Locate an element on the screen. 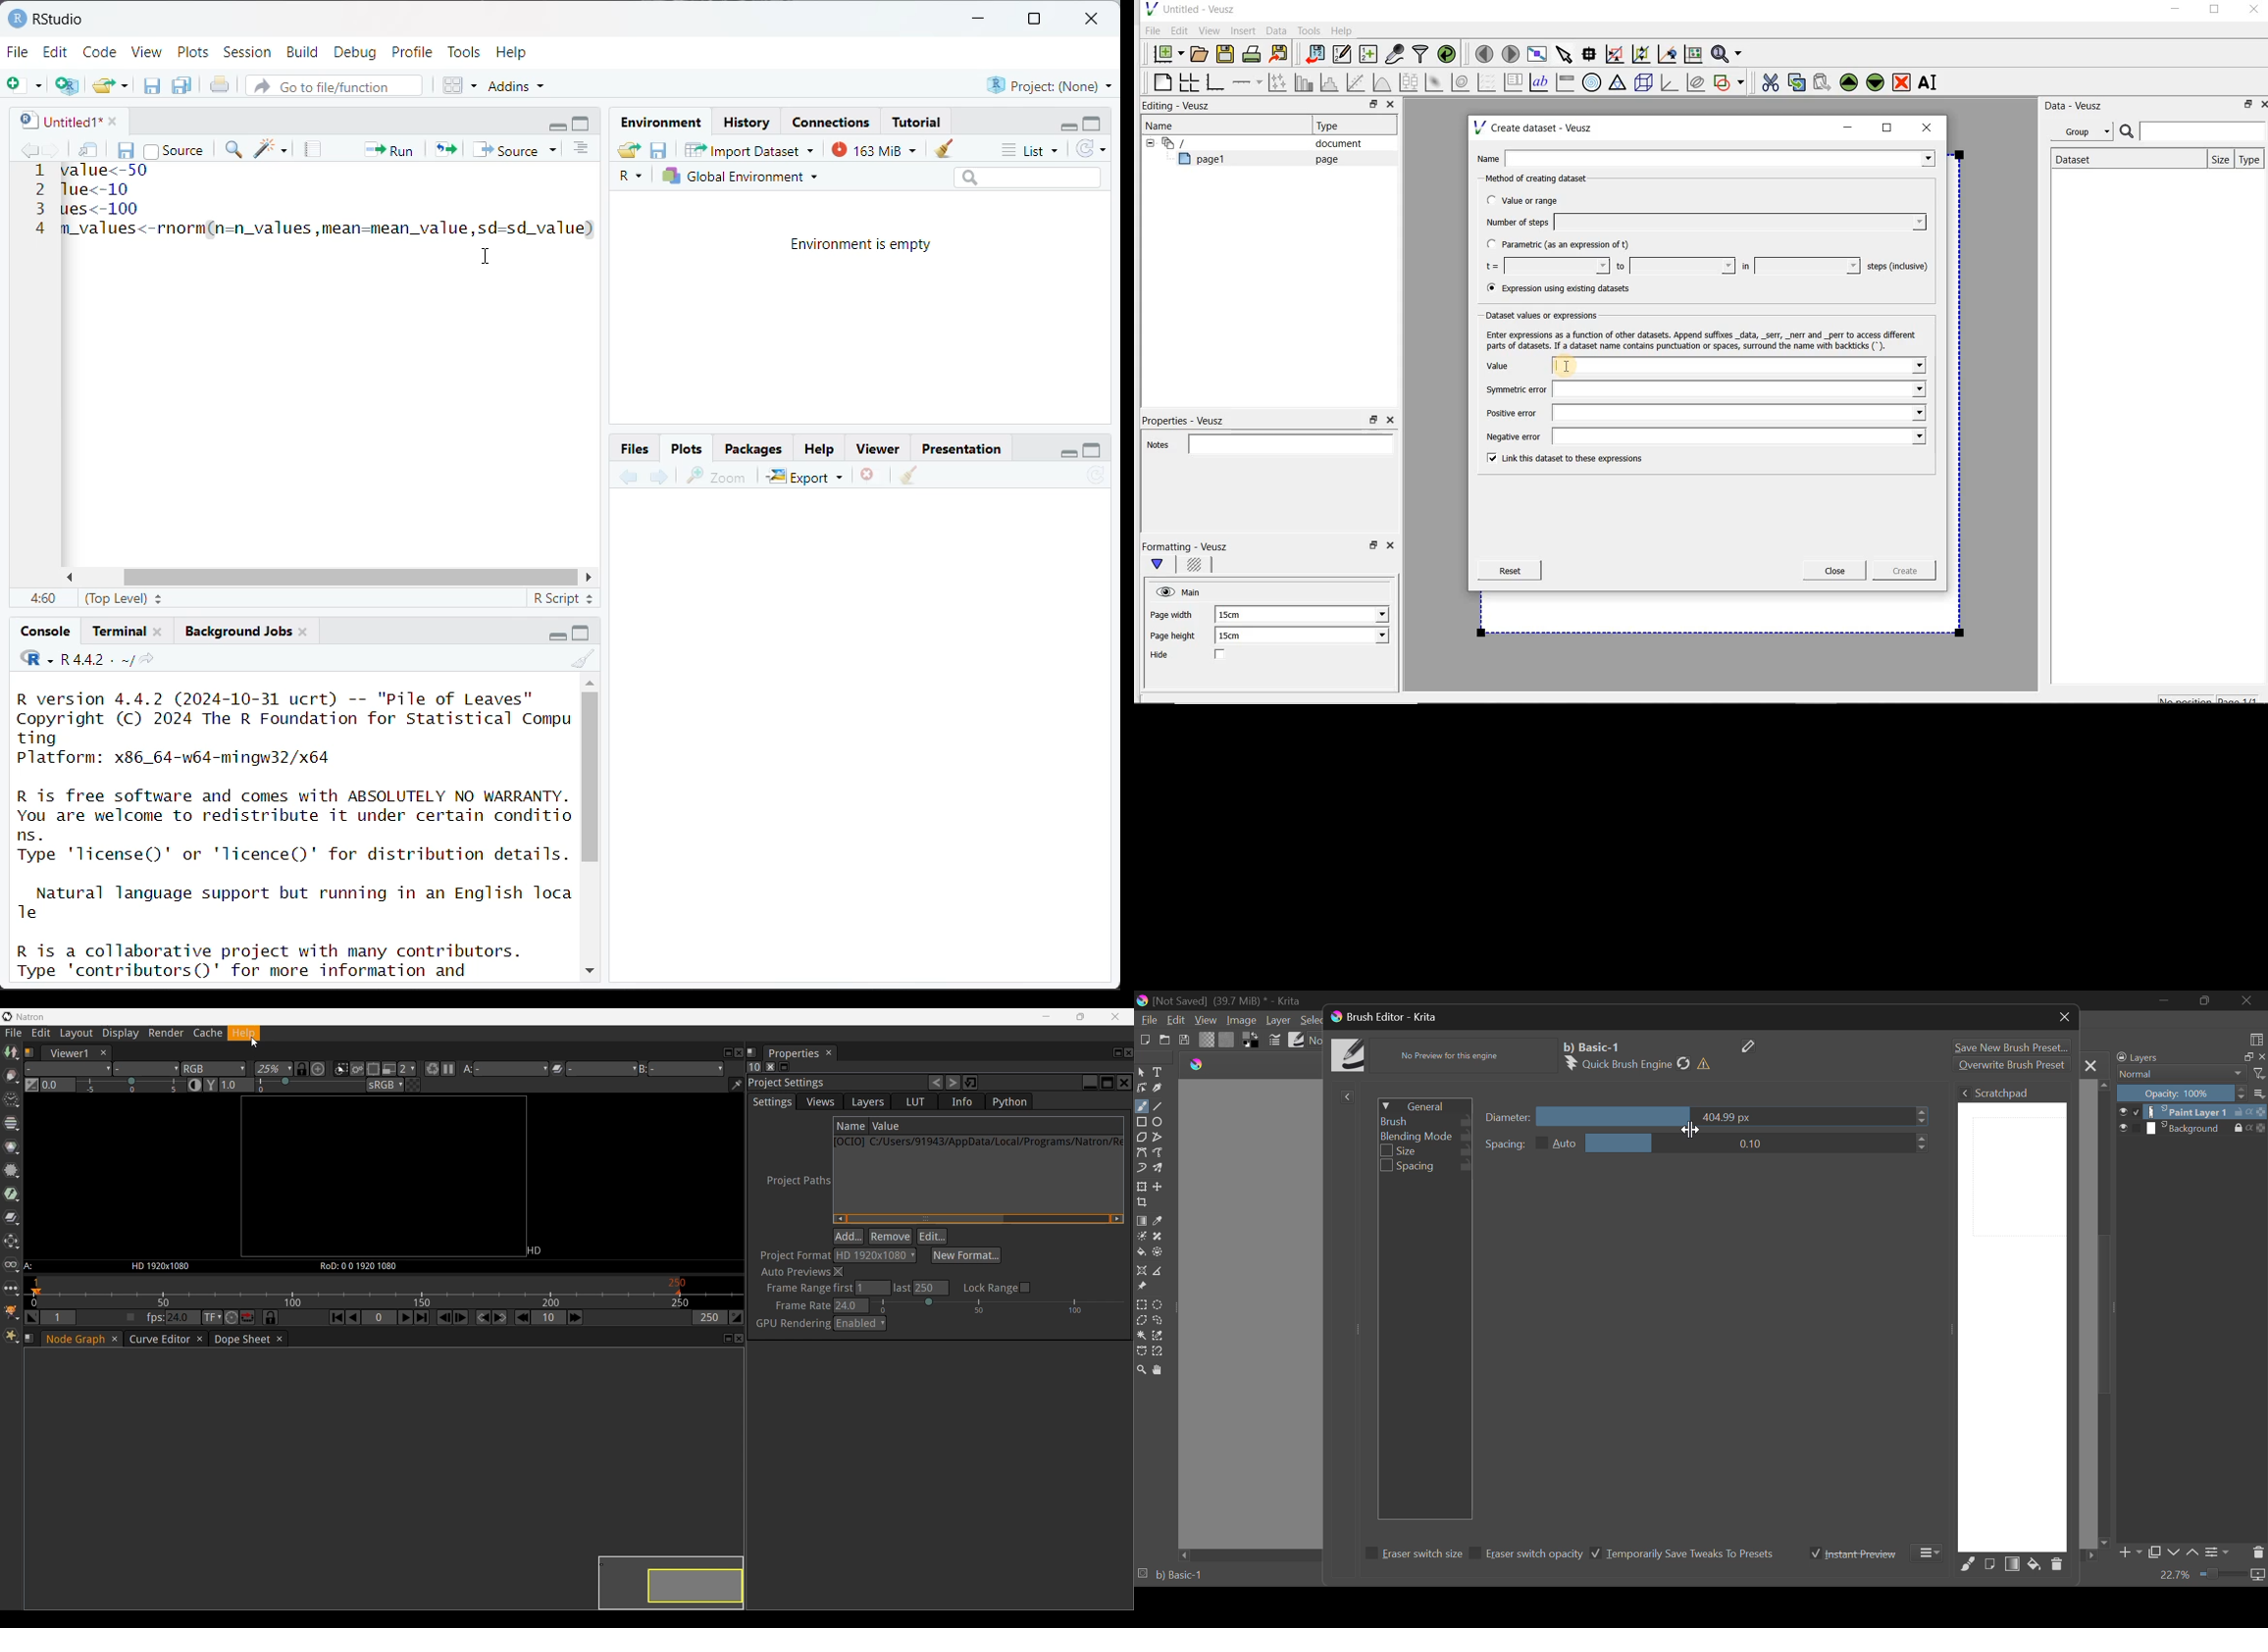 This screenshot has width=2268, height=1652. Copy Layer is located at coordinates (2155, 1553).